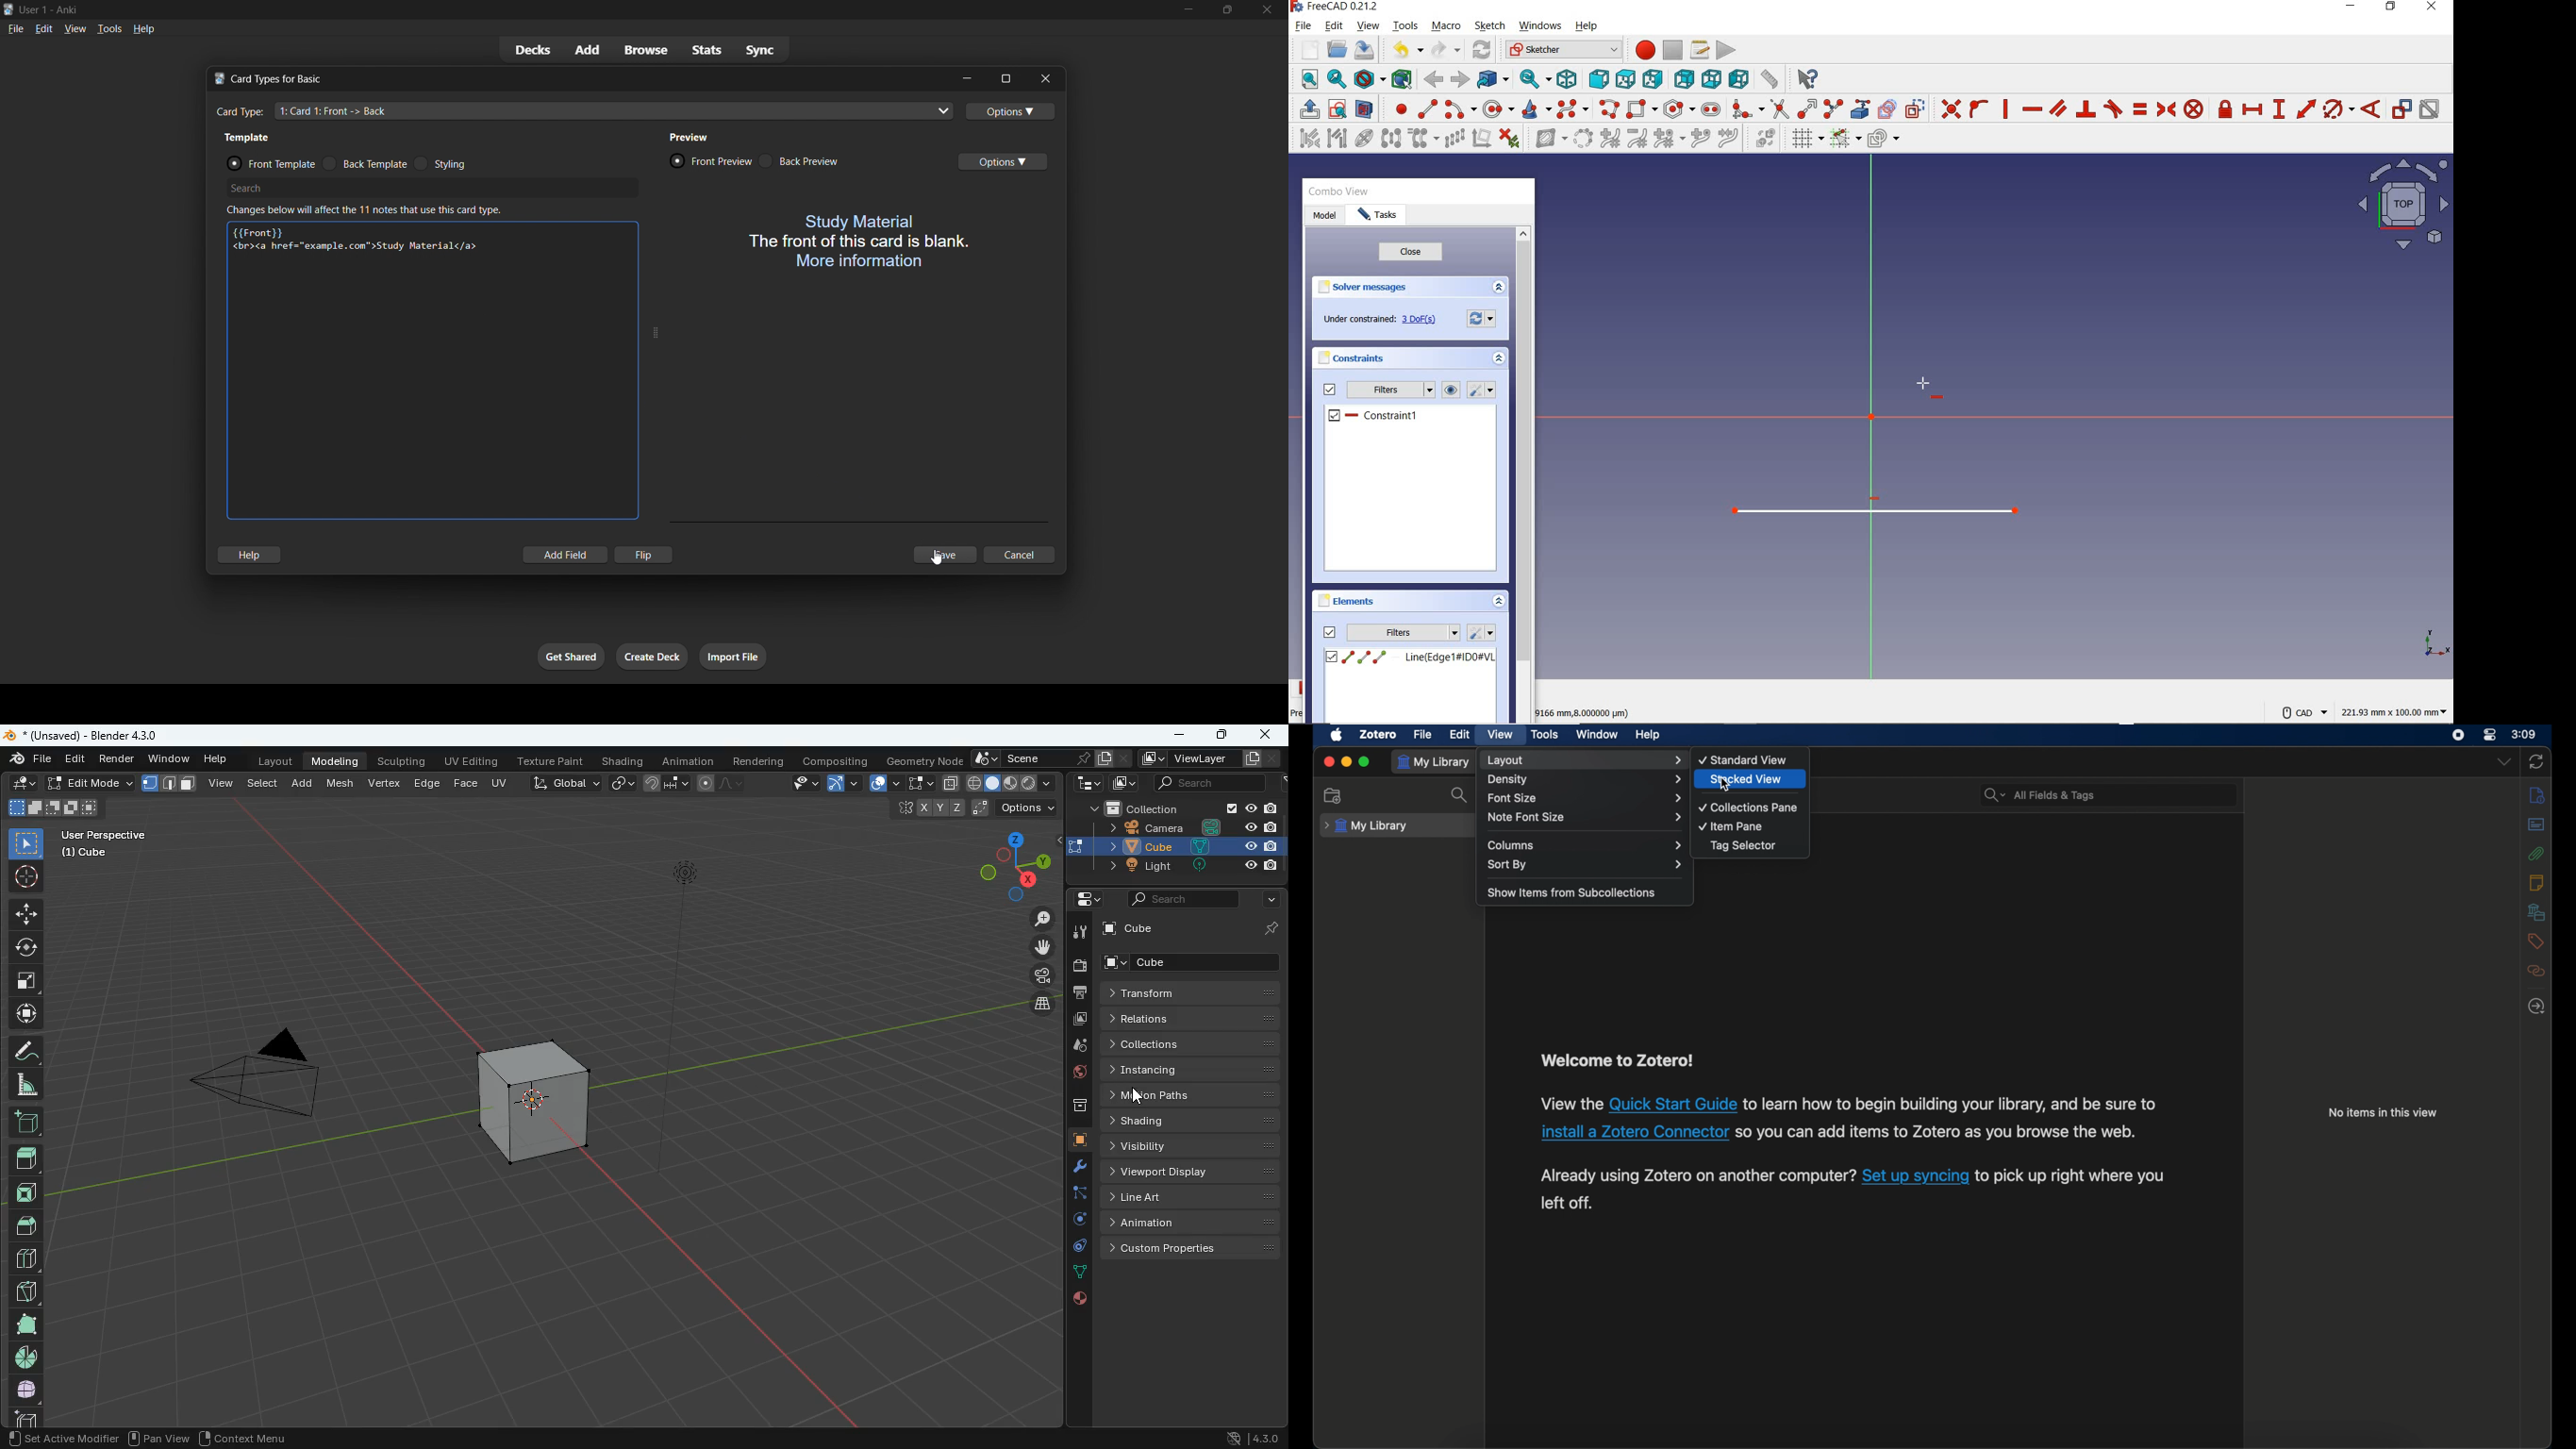 The image size is (2576, 1456). Describe the element at coordinates (1481, 632) in the screenshot. I see `SETTINGS` at that location.